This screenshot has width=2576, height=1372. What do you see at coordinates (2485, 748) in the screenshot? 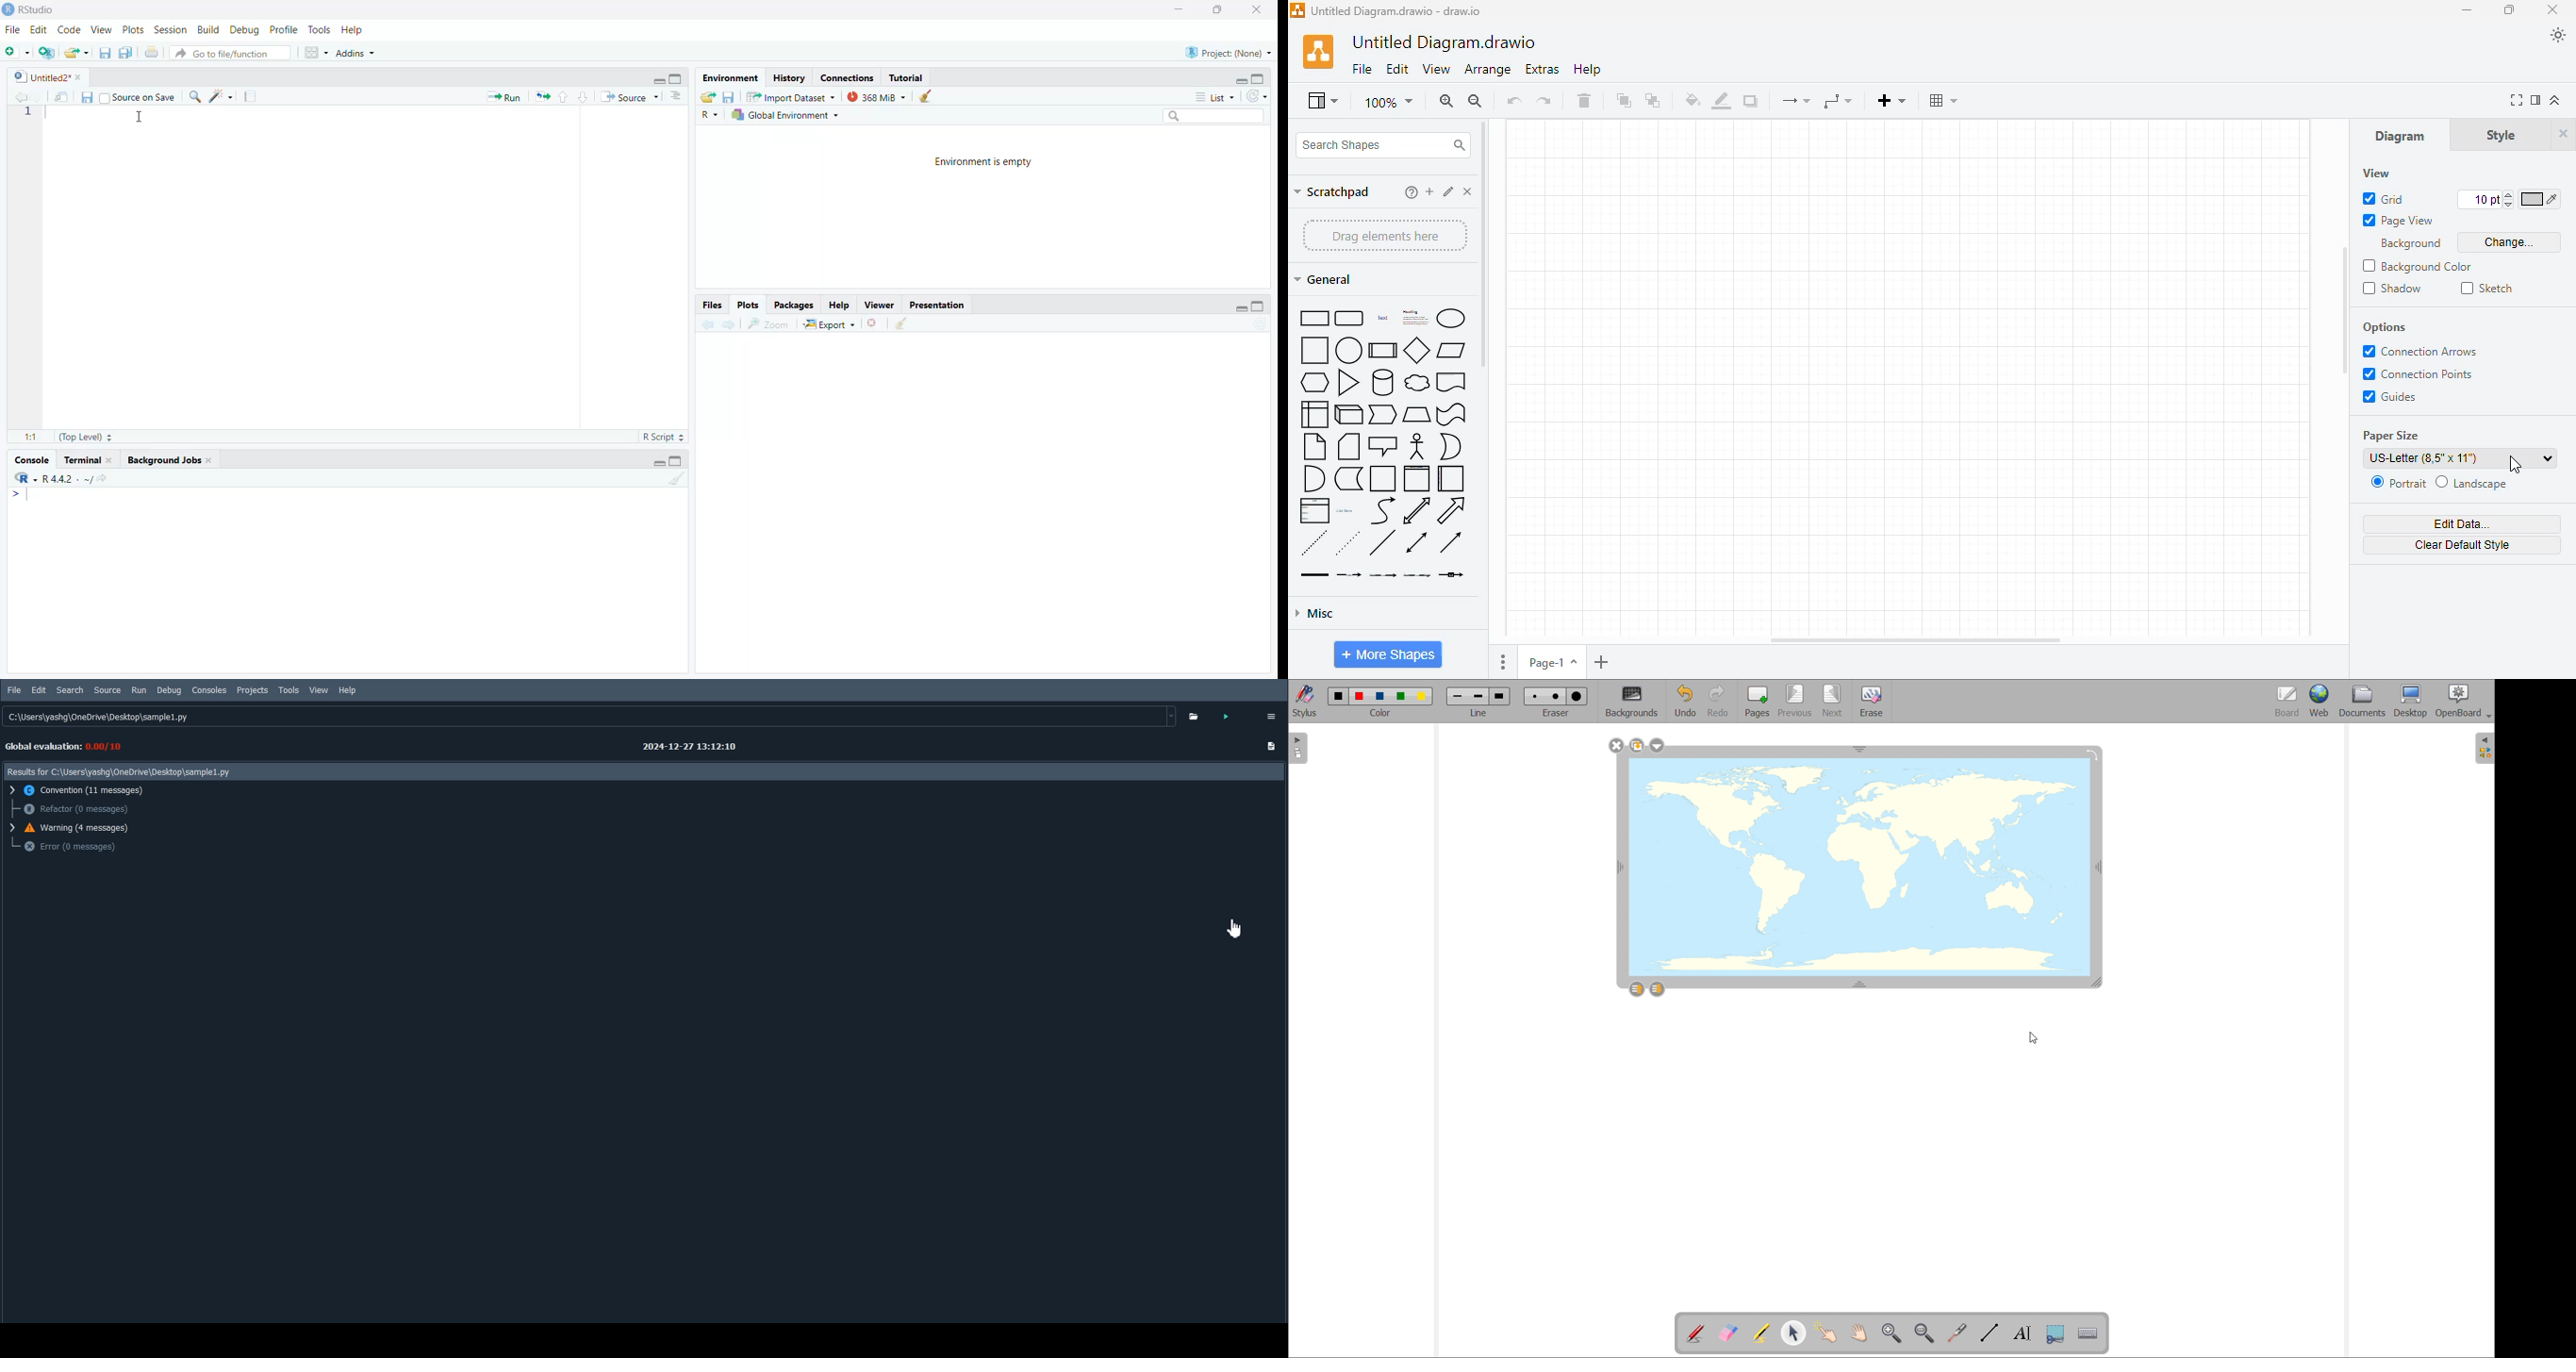
I see `open folder view` at bounding box center [2485, 748].